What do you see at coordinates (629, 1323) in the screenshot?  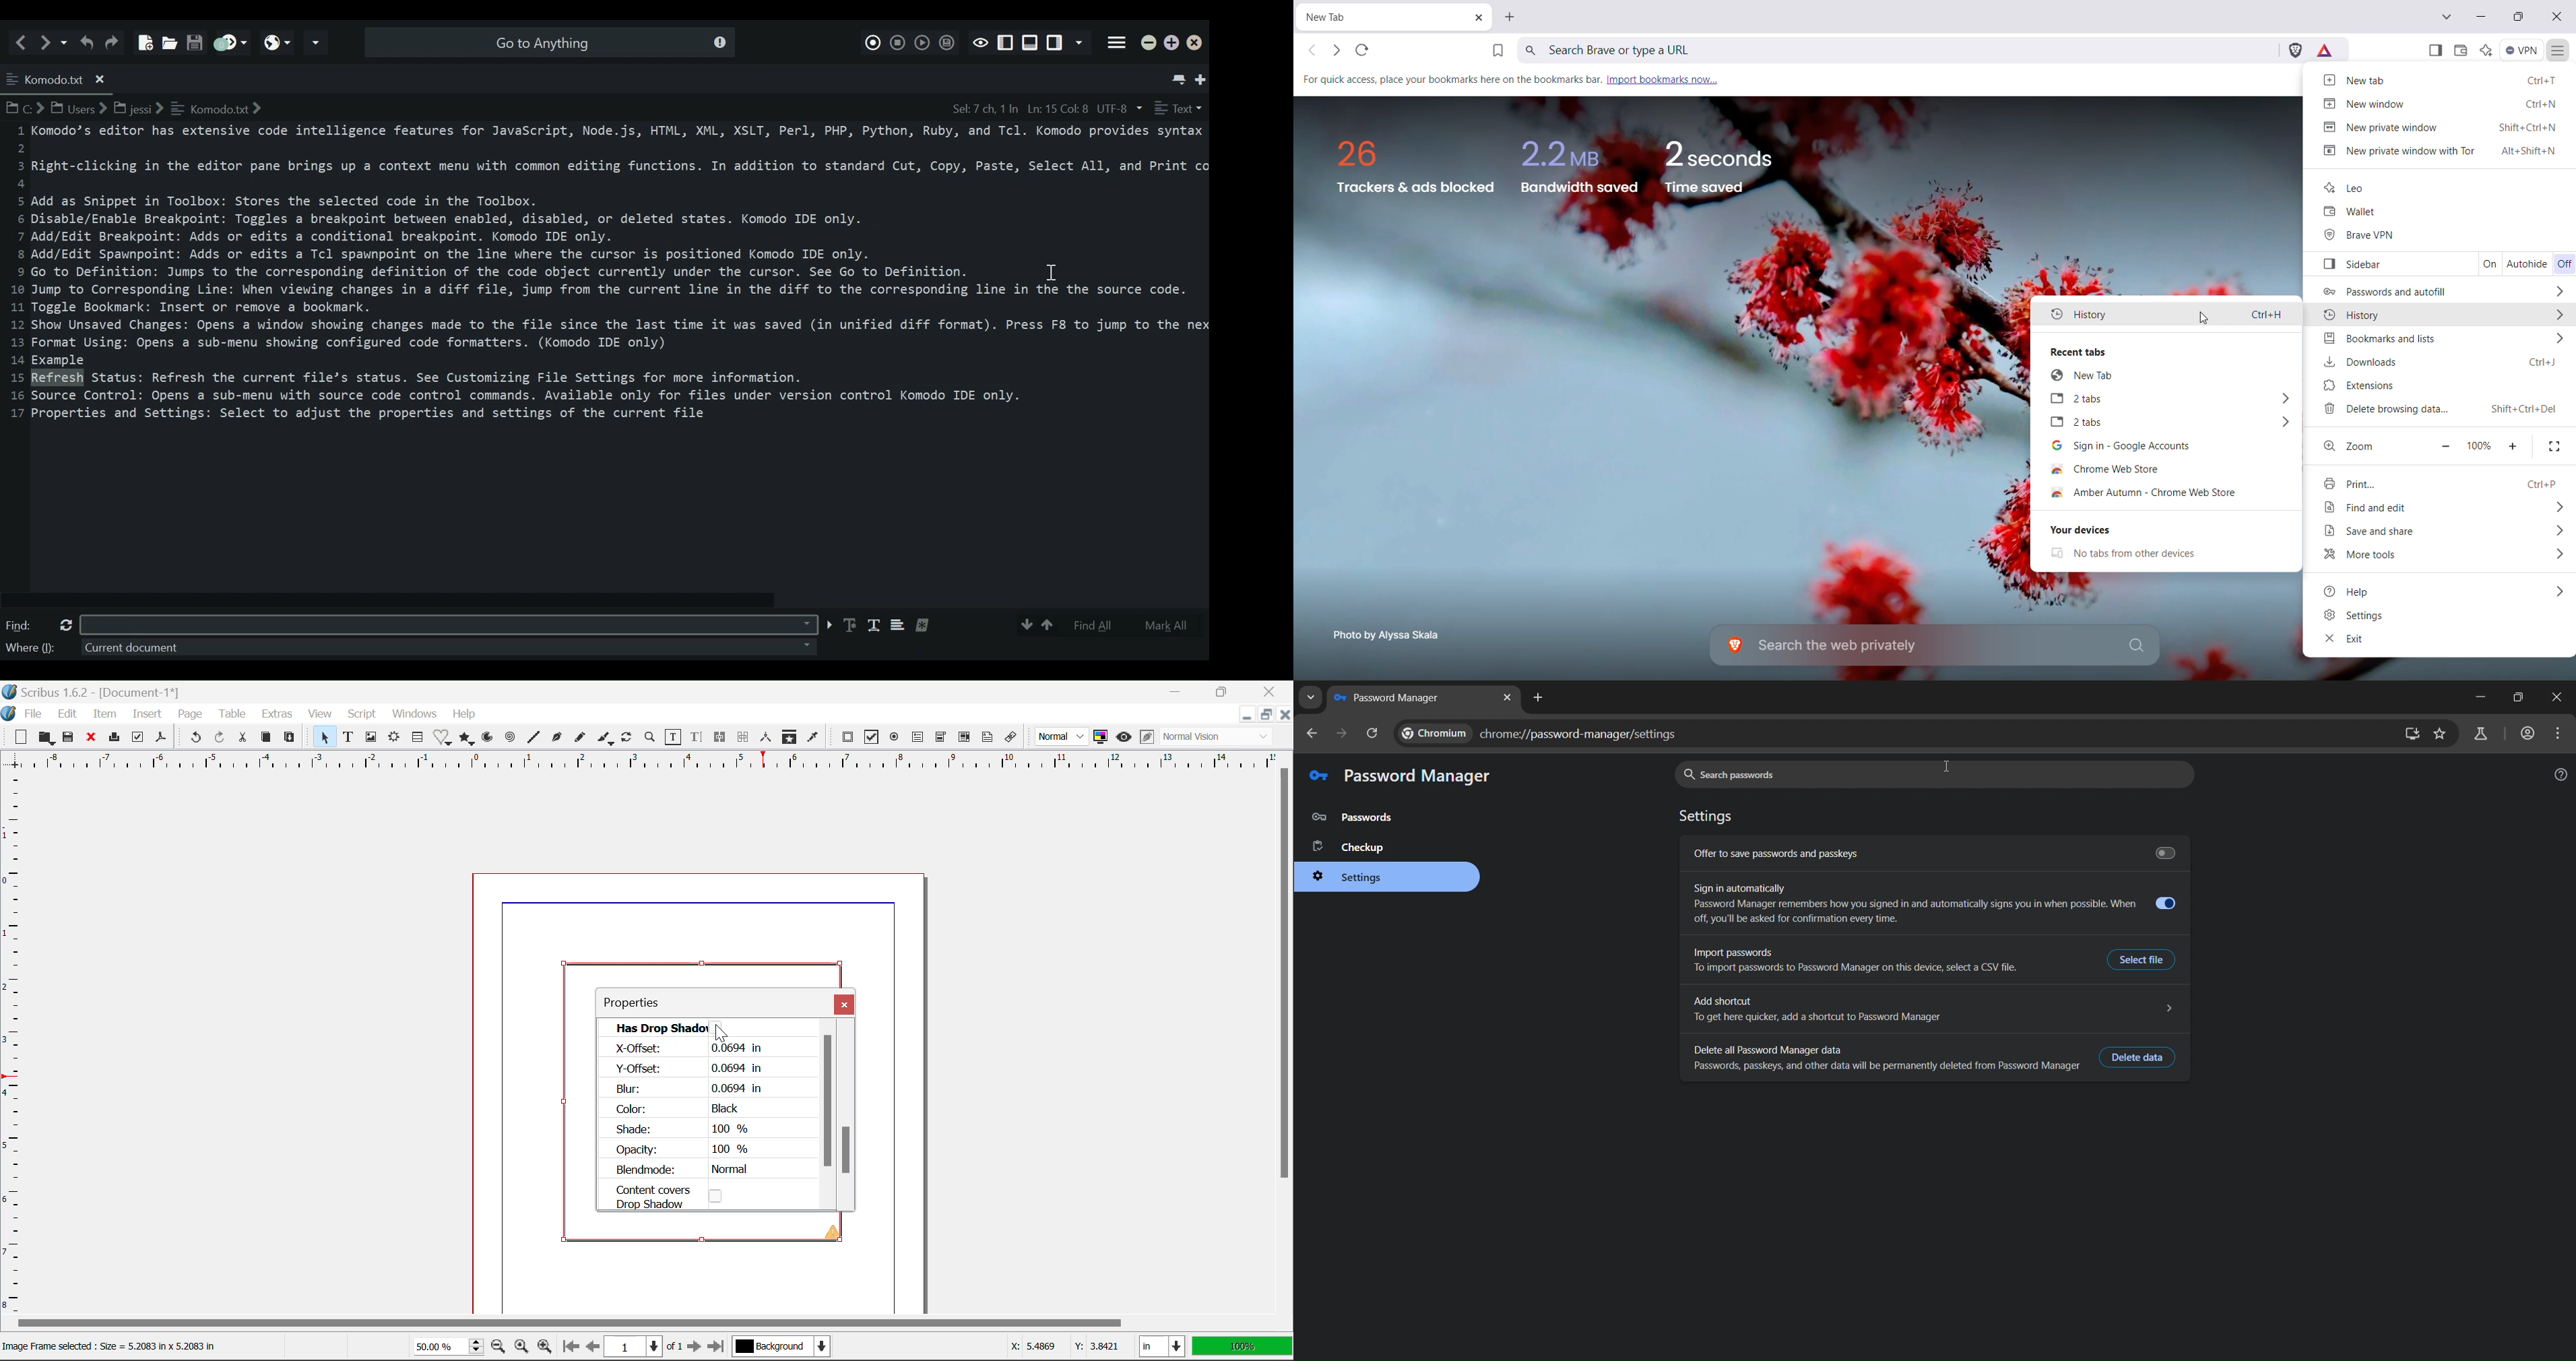 I see `Horizontal Scroll Bar` at bounding box center [629, 1323].